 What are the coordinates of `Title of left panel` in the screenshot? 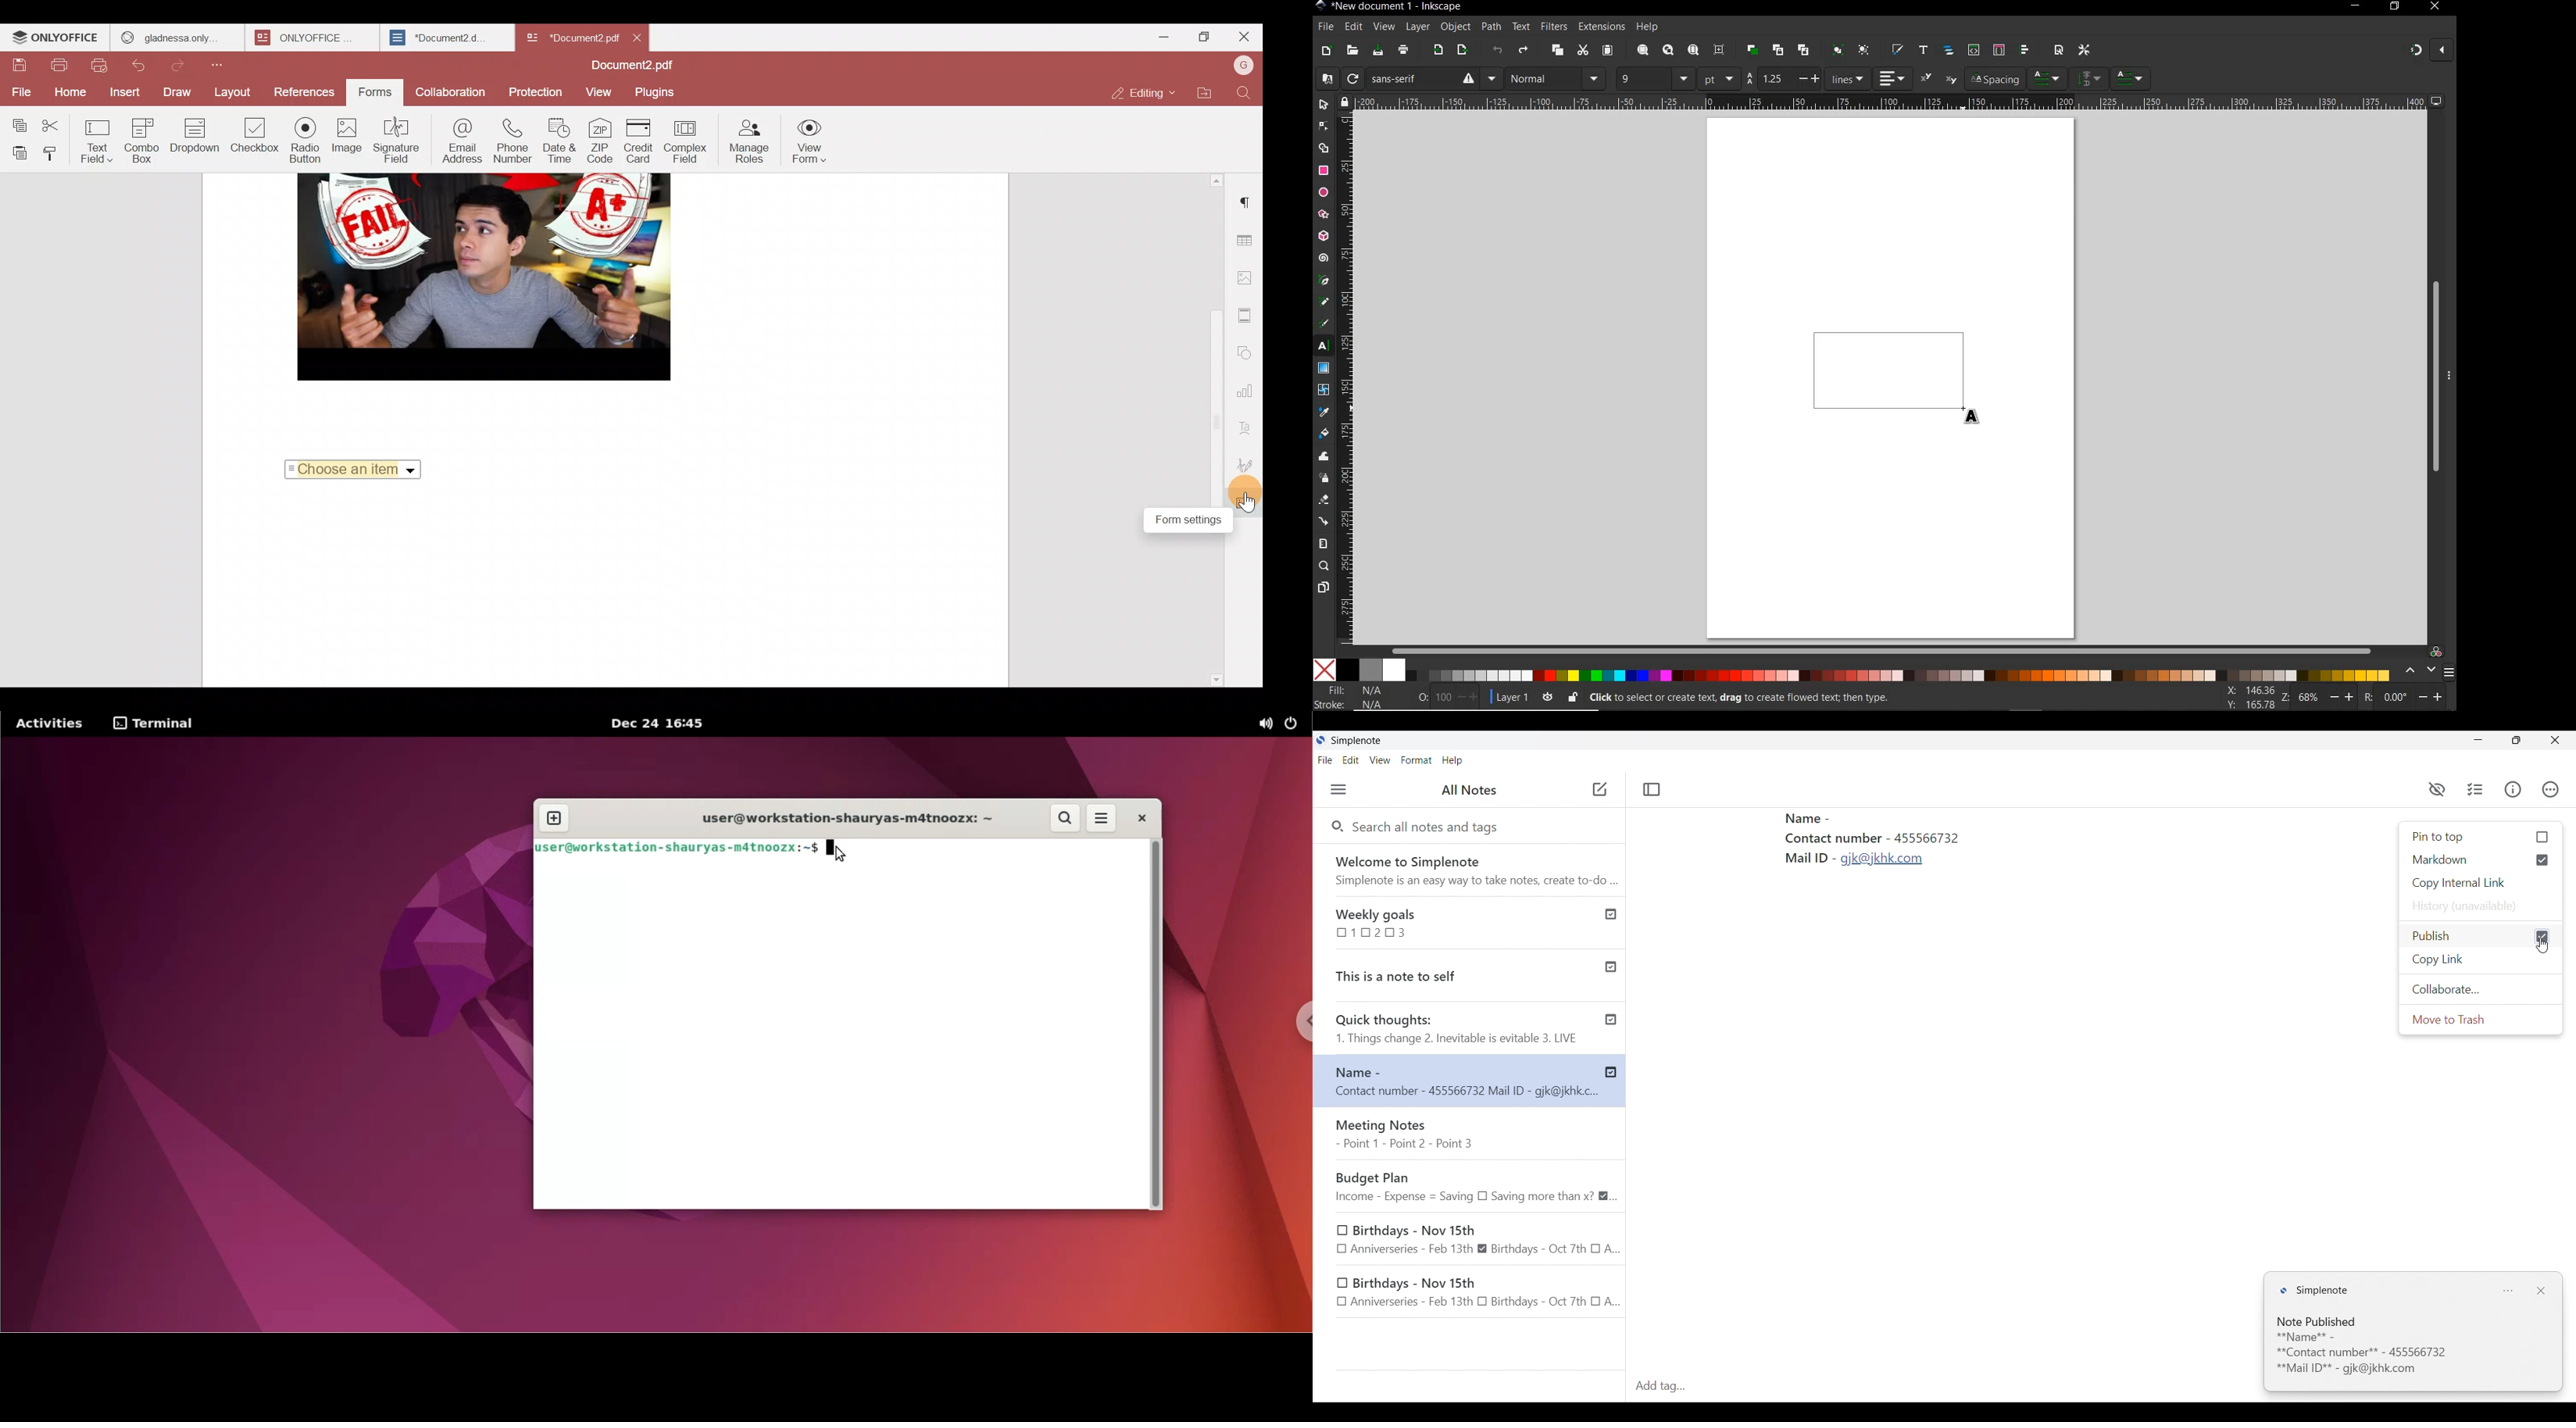 It's located at (1469, 789).